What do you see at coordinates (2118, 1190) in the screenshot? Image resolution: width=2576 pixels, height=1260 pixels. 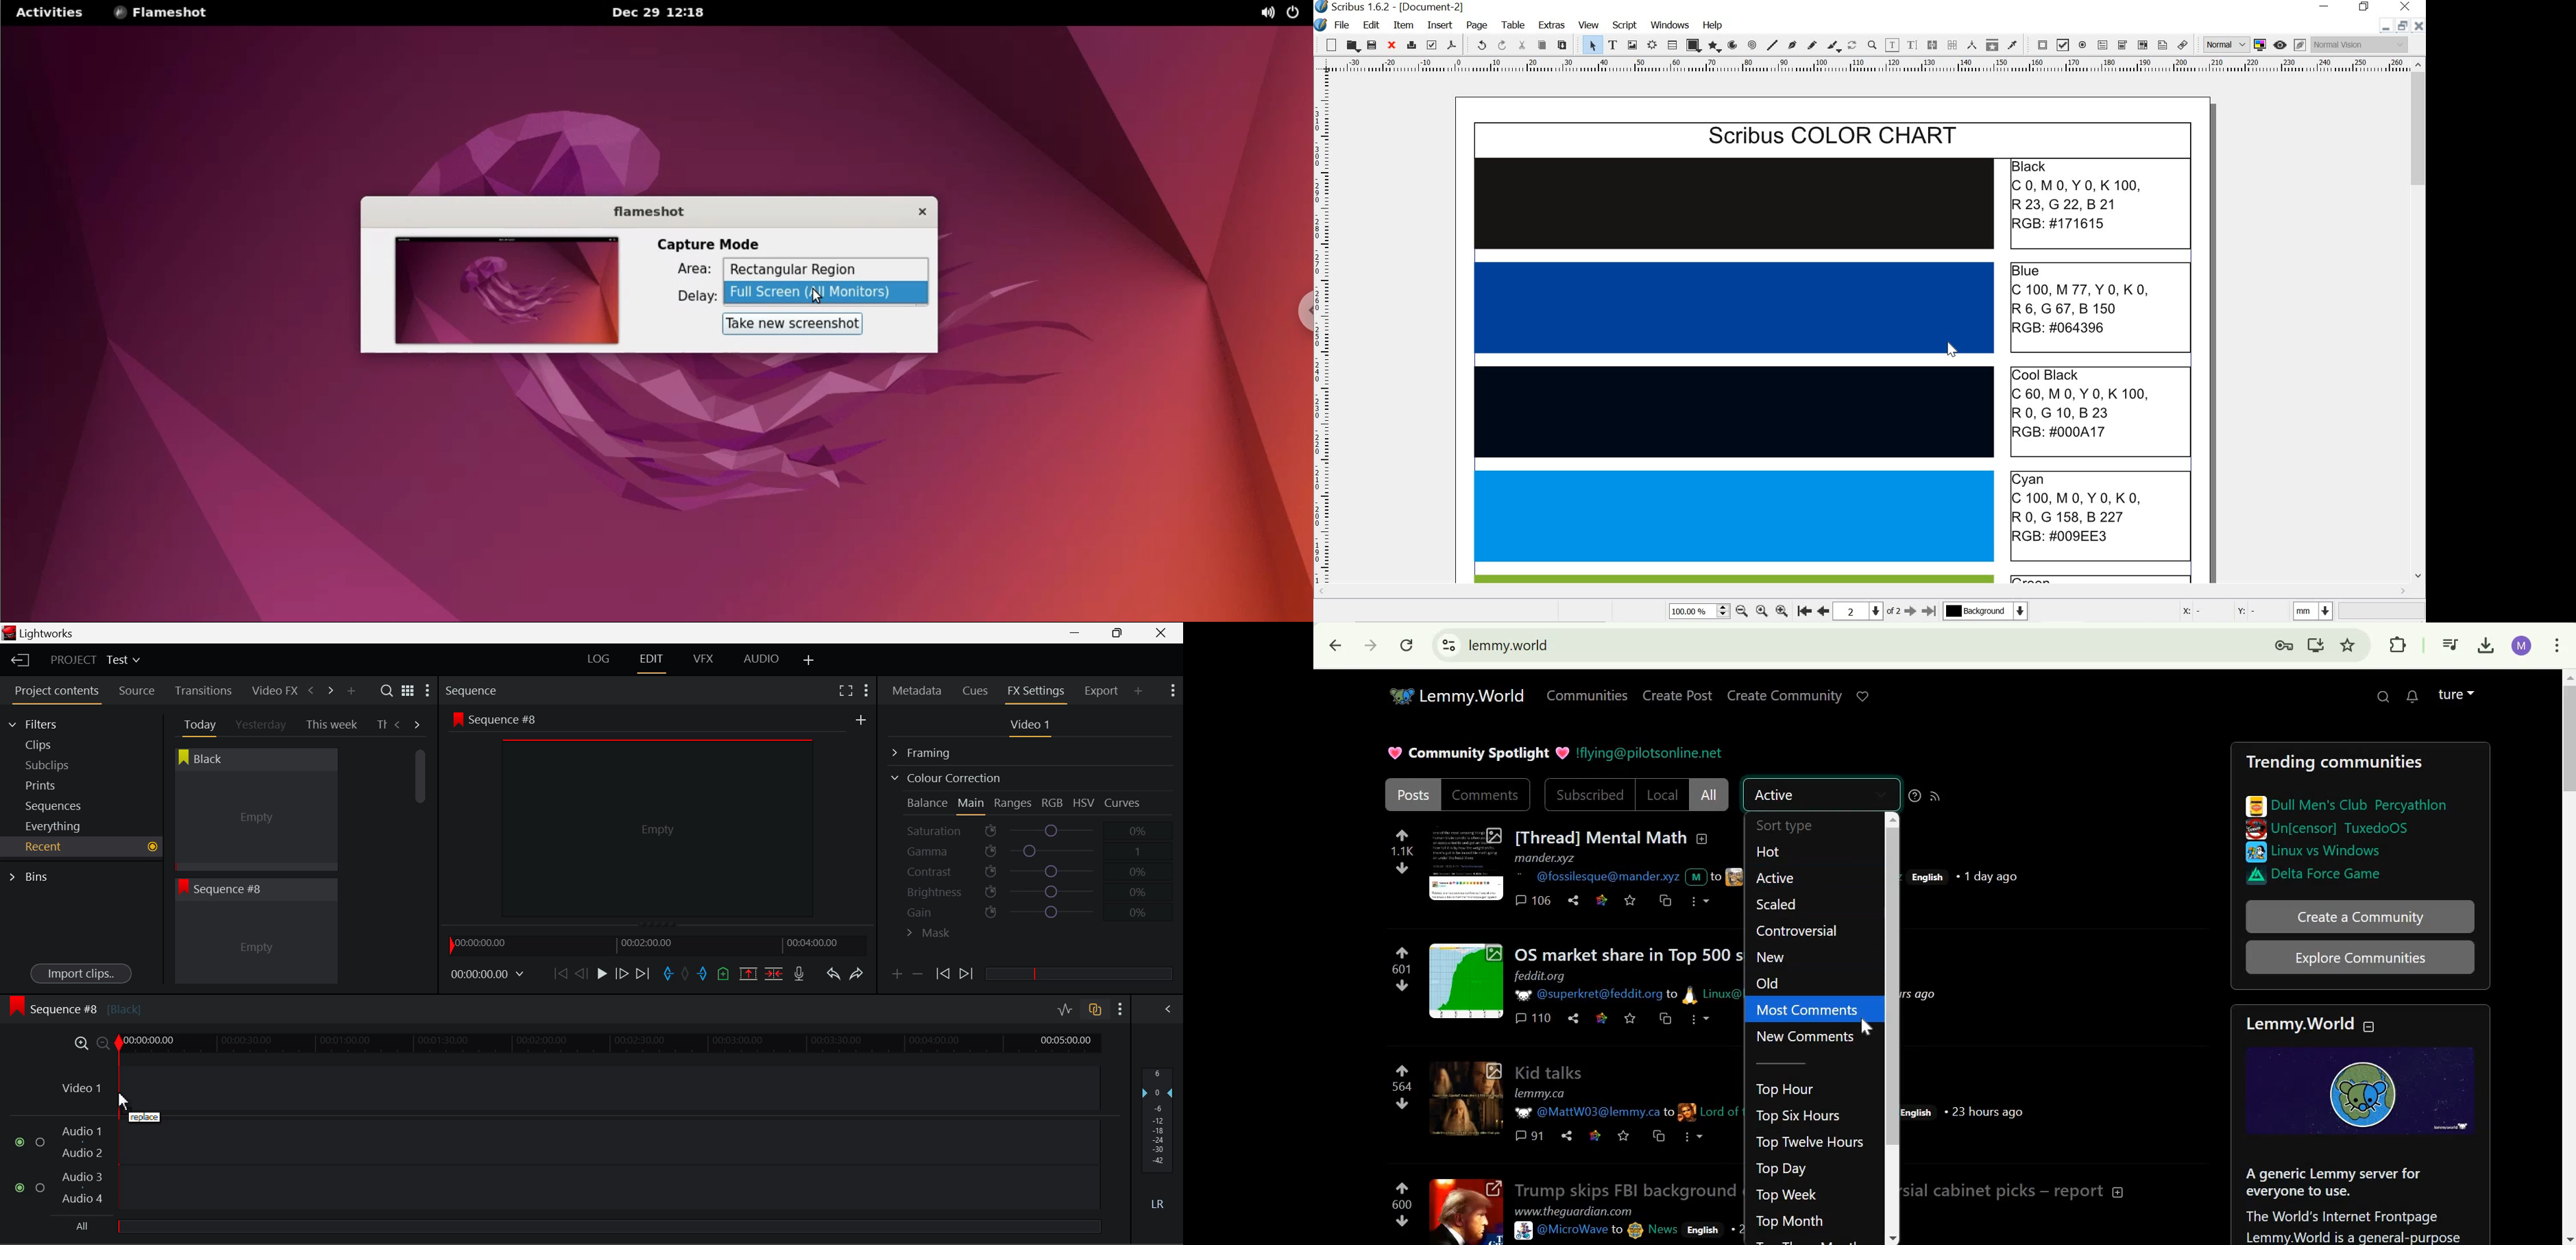 I see `Collapse` at bounding box center [2118, 1190].